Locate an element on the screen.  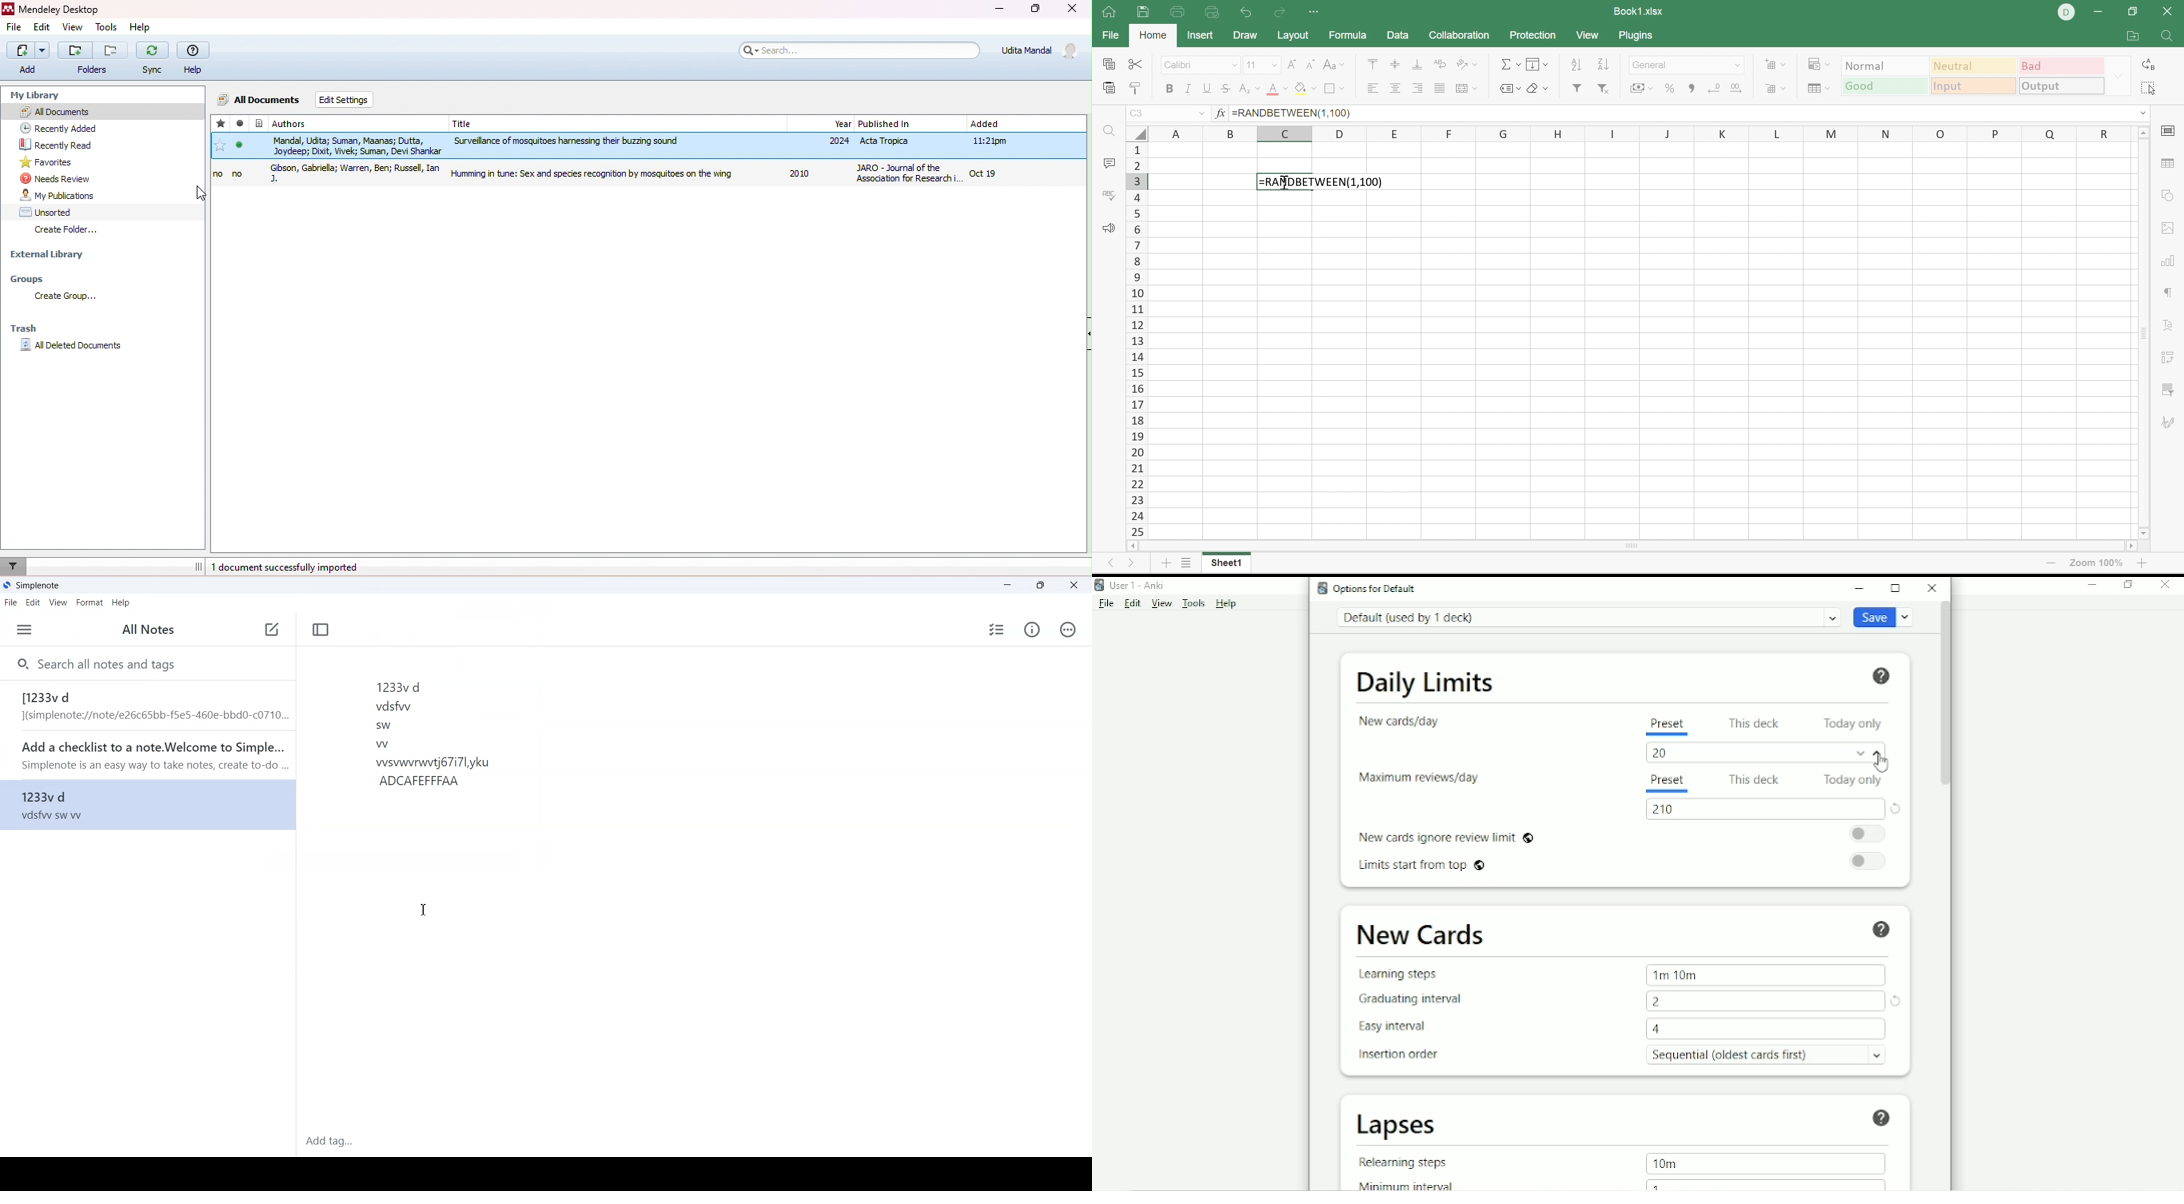
Copy style is located at coordinates (1136, 88).